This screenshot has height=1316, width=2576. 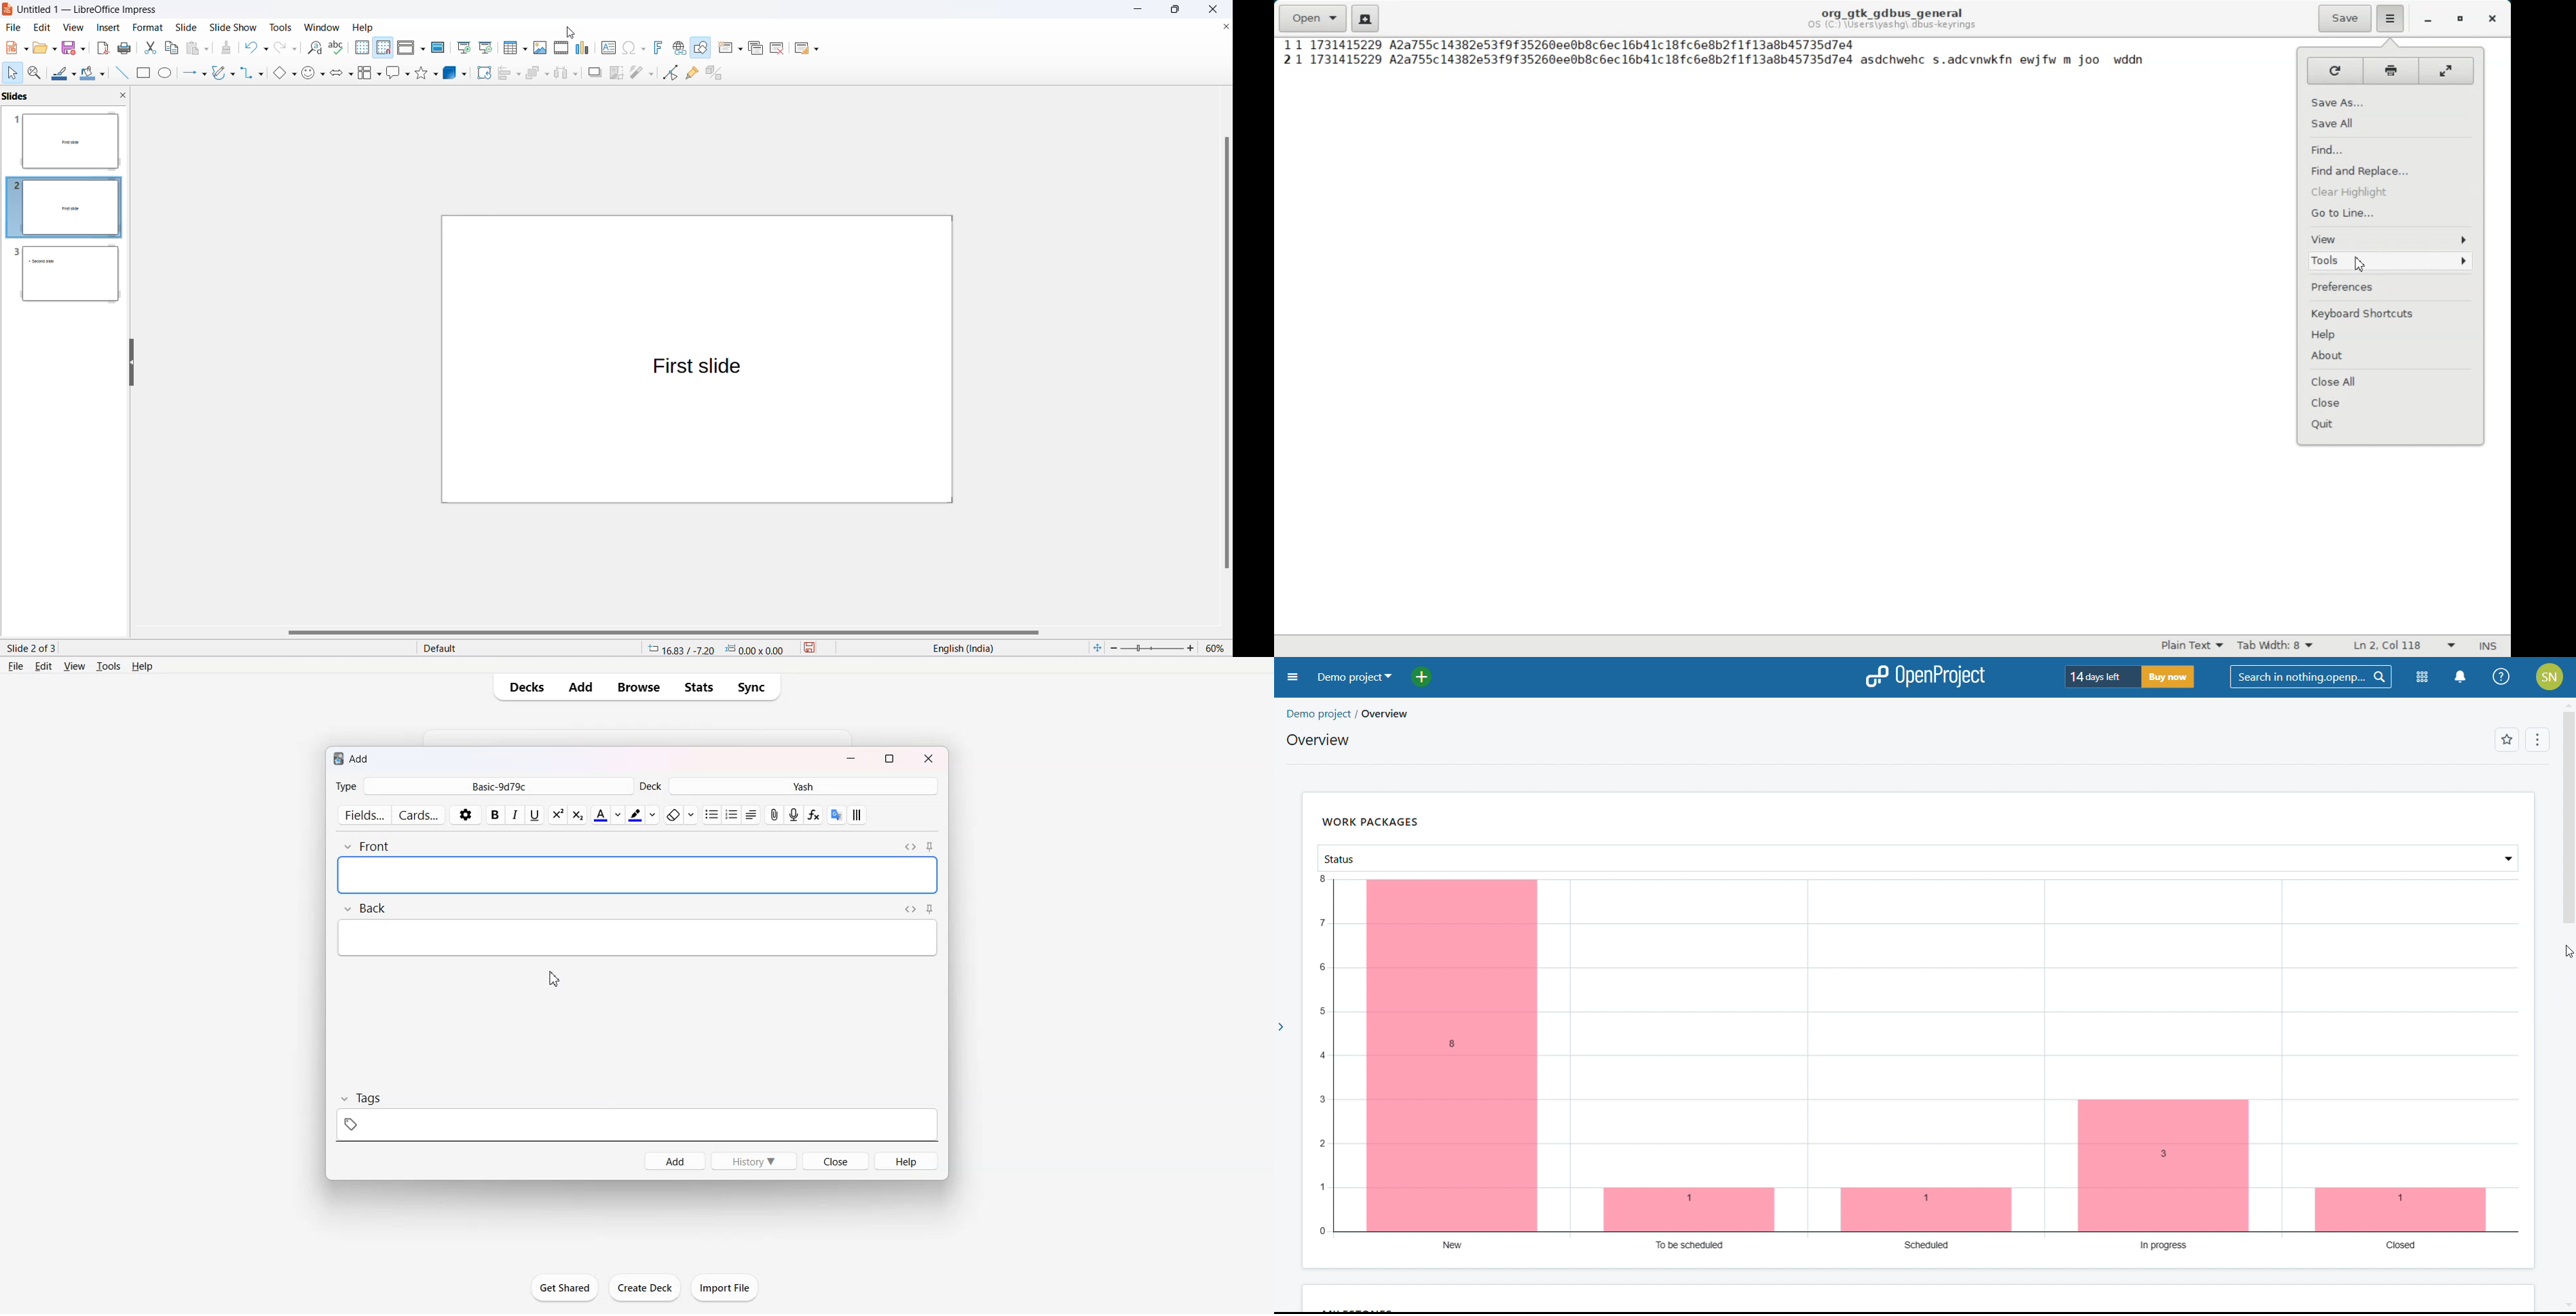 What do you see at coordinates (352, 759) in the screenshot?
I see `add` at bounding box center [352, 759].